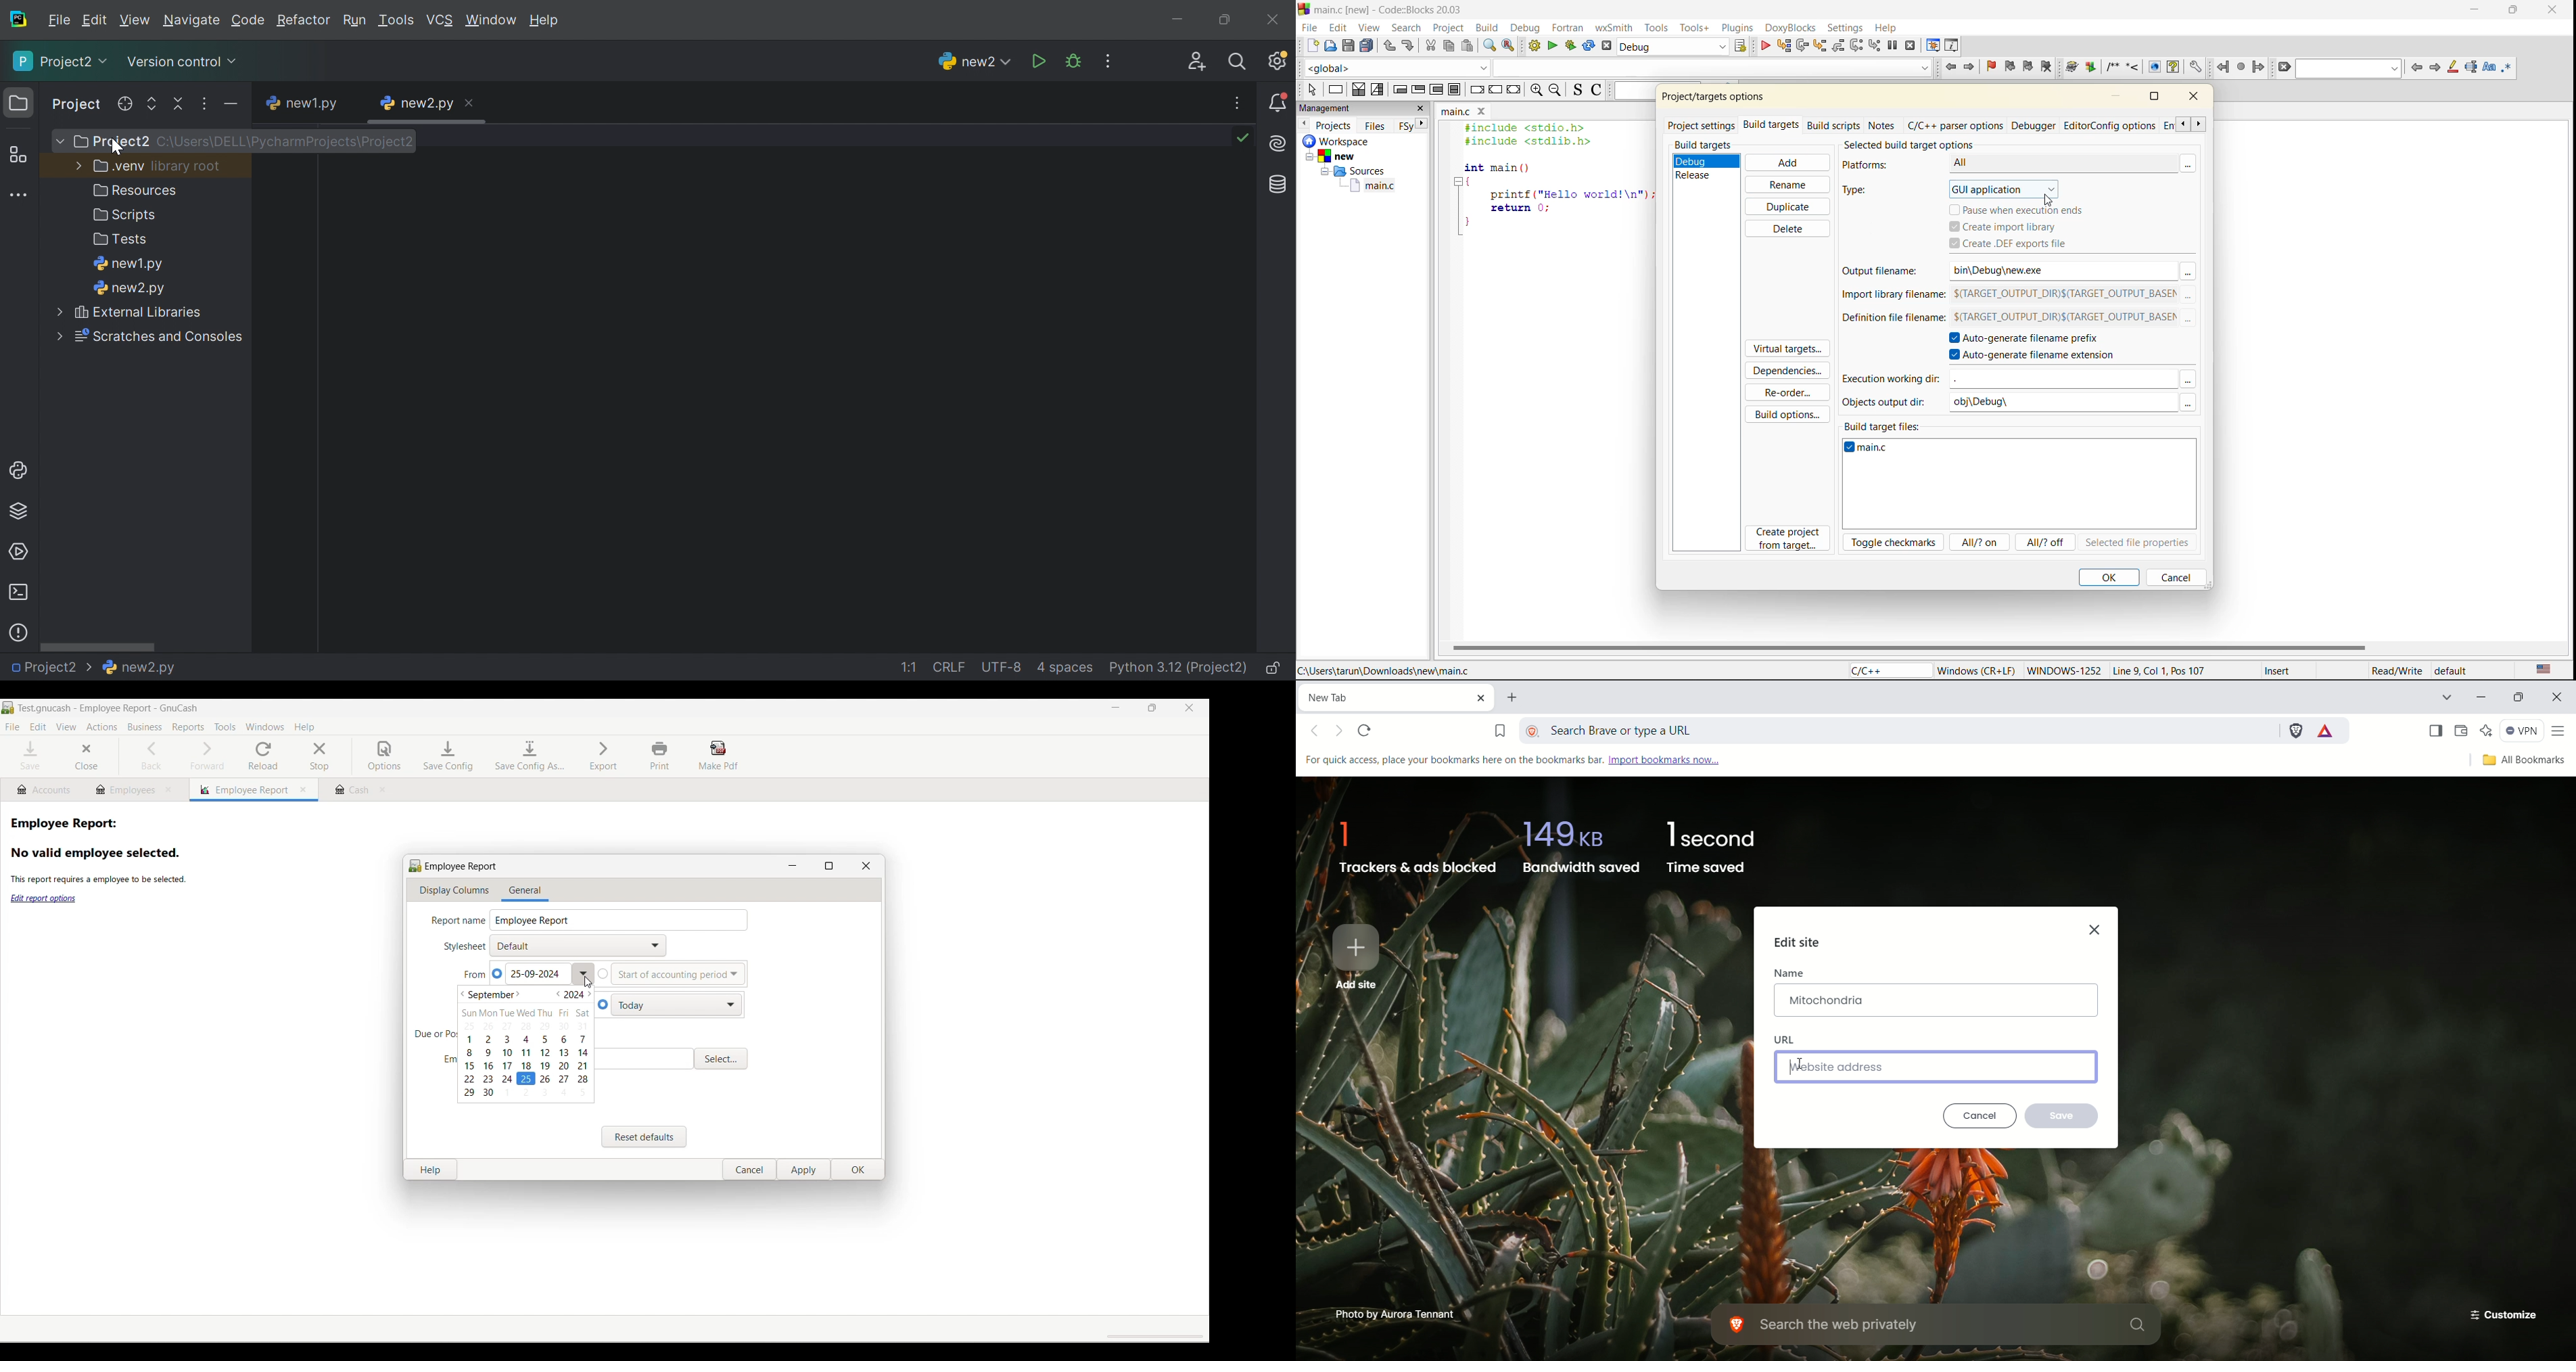  Describe the element at coordinates (1569, 47) in the screenshot. I see `build and run` at that location.